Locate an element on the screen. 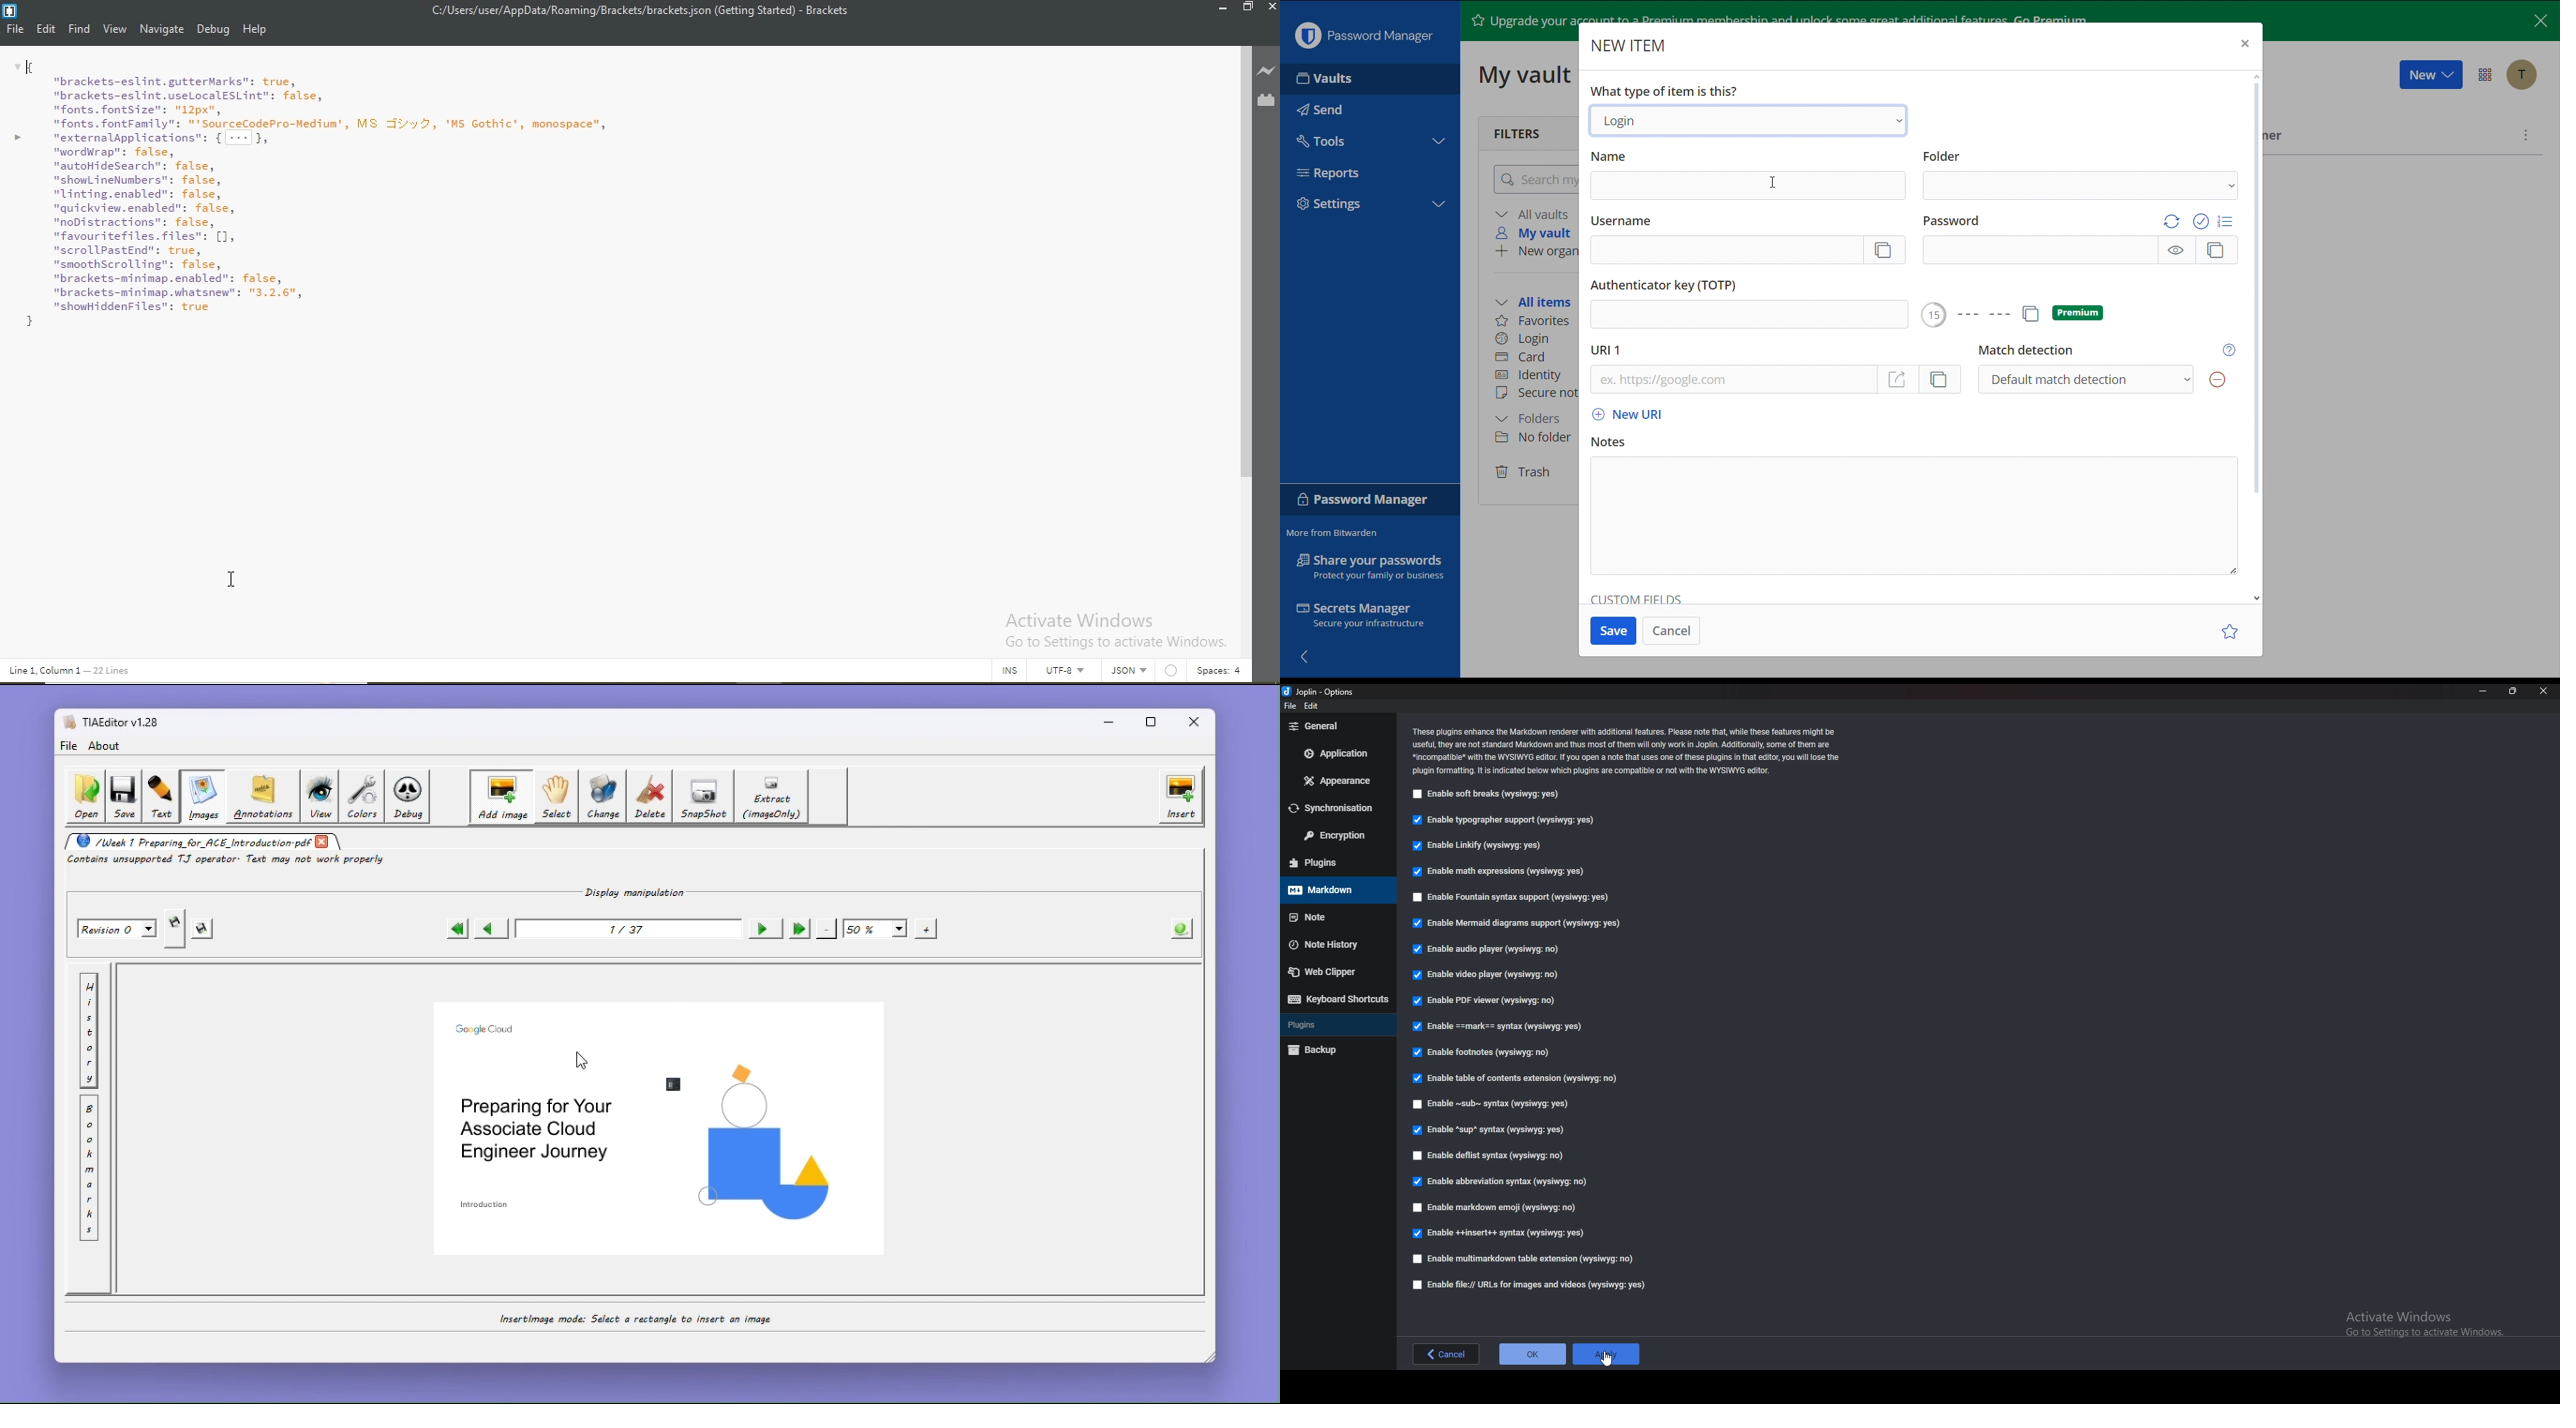 This screenshot has height=1428, width=2576. Line code data is located at coordinates (74, 671).